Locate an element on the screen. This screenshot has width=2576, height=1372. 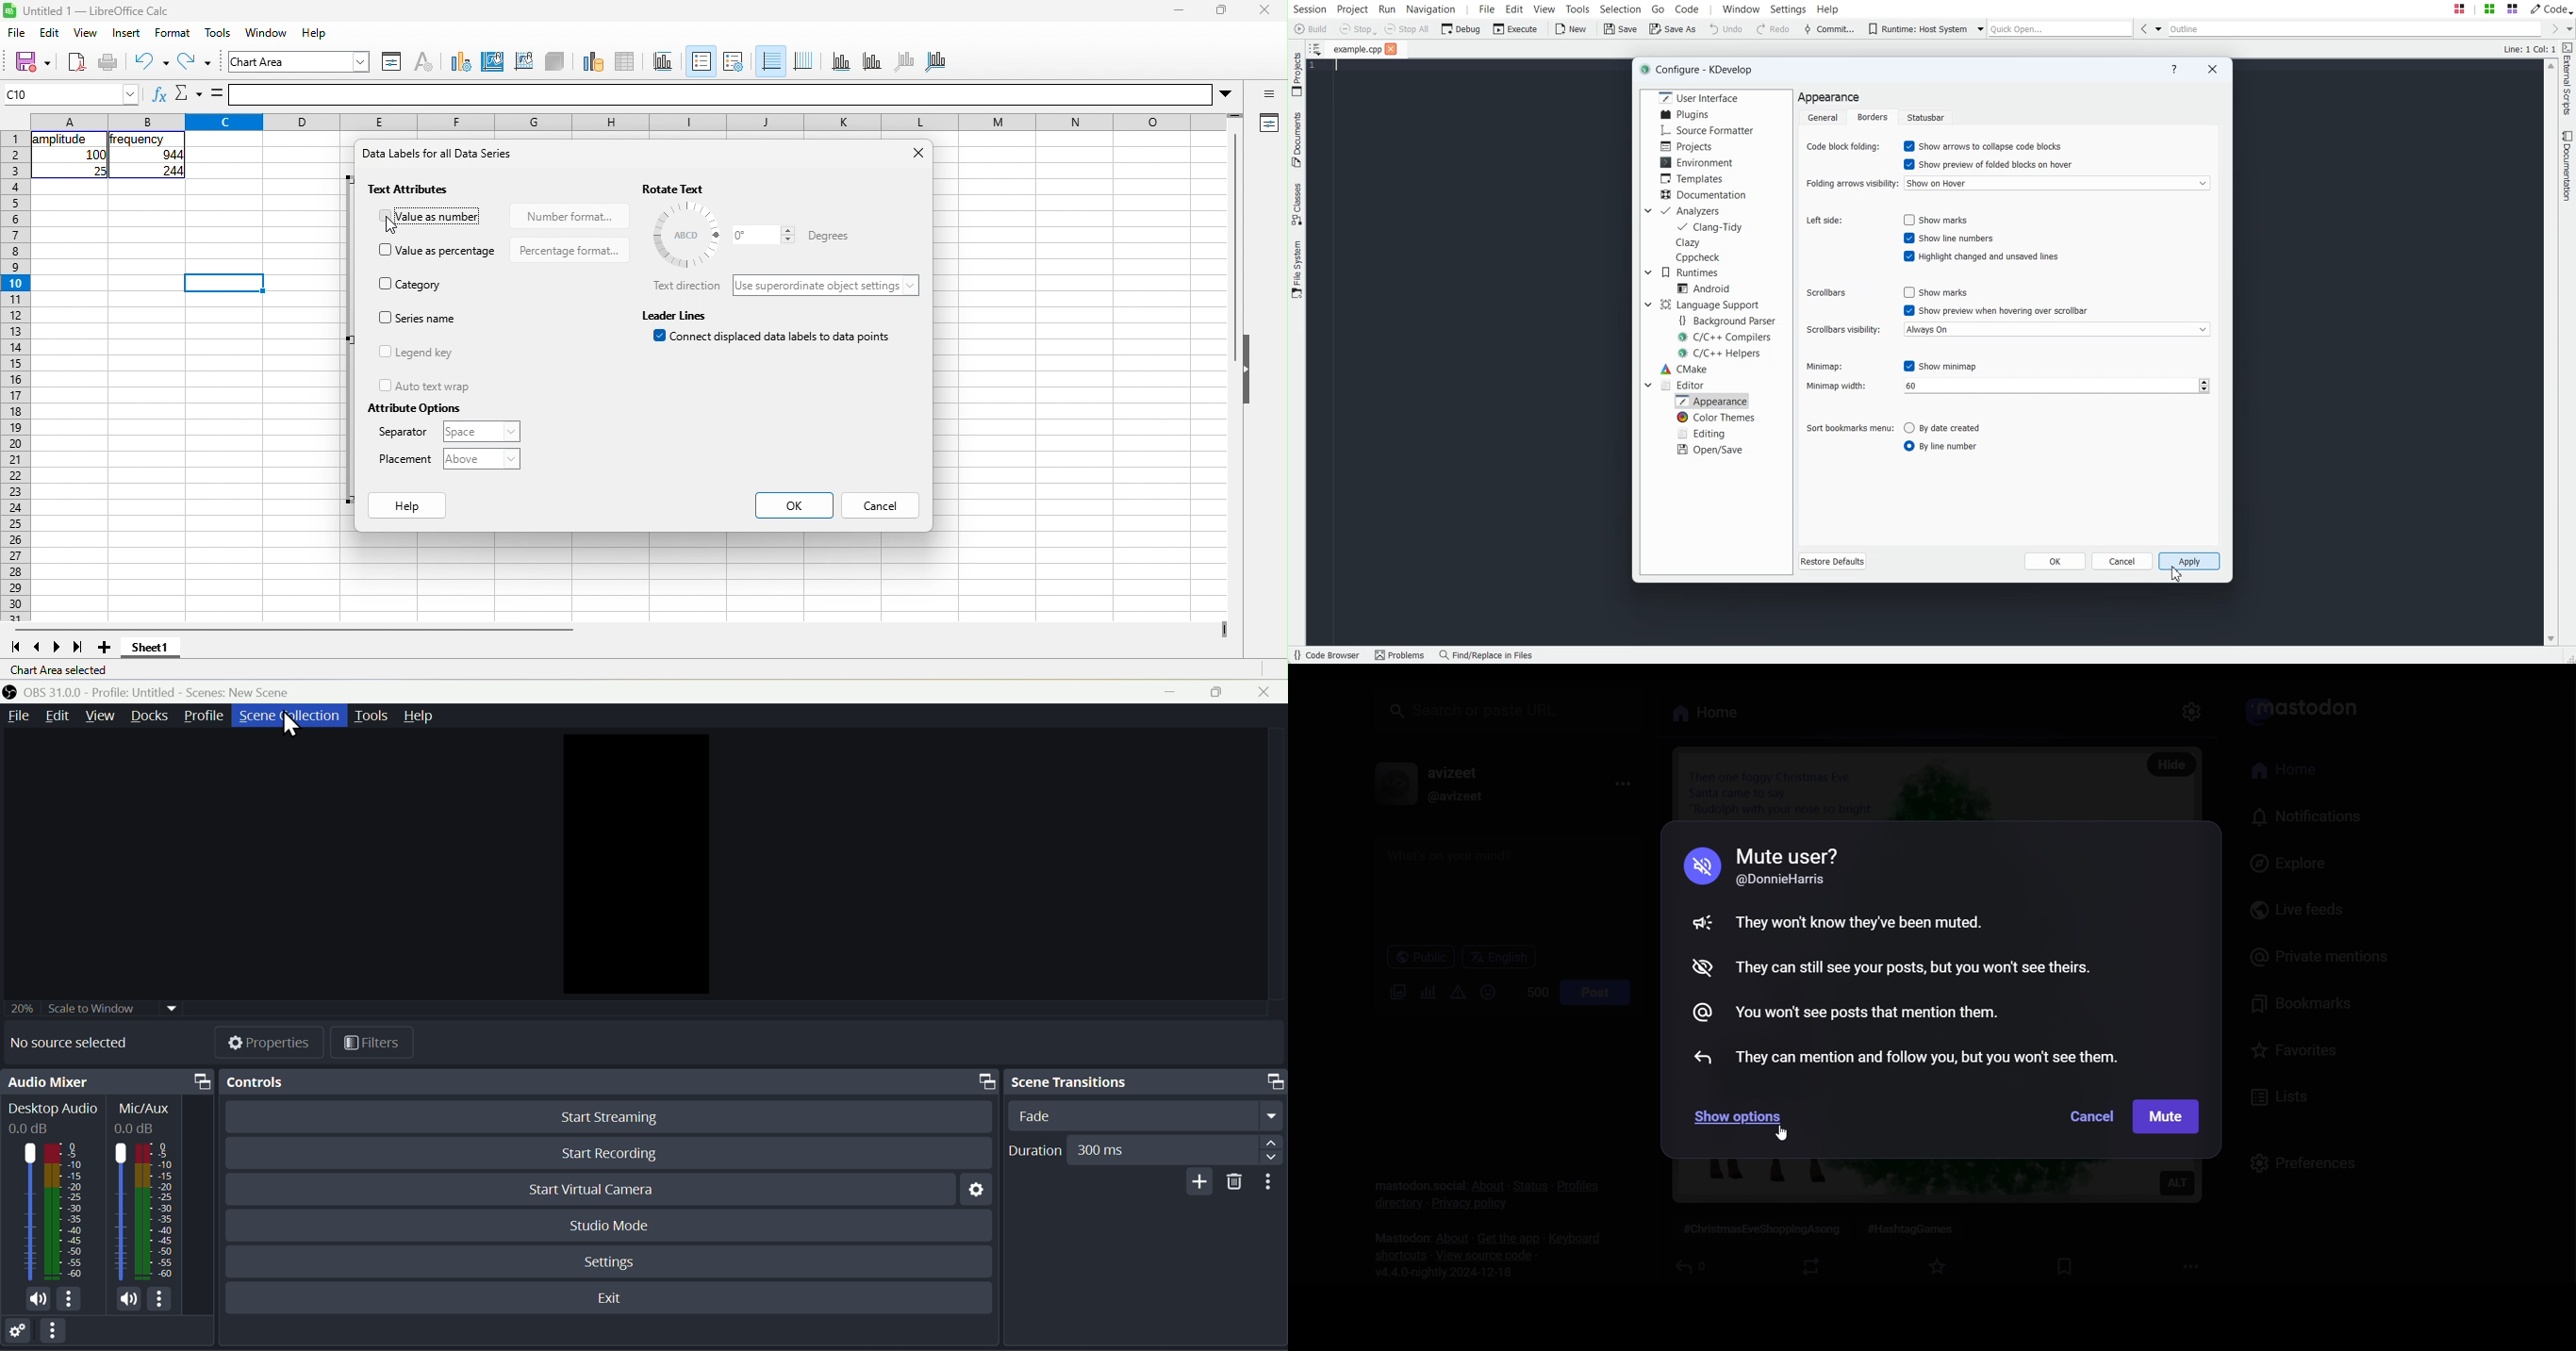
use superordinate object settings is located at coordinates (829, 286).